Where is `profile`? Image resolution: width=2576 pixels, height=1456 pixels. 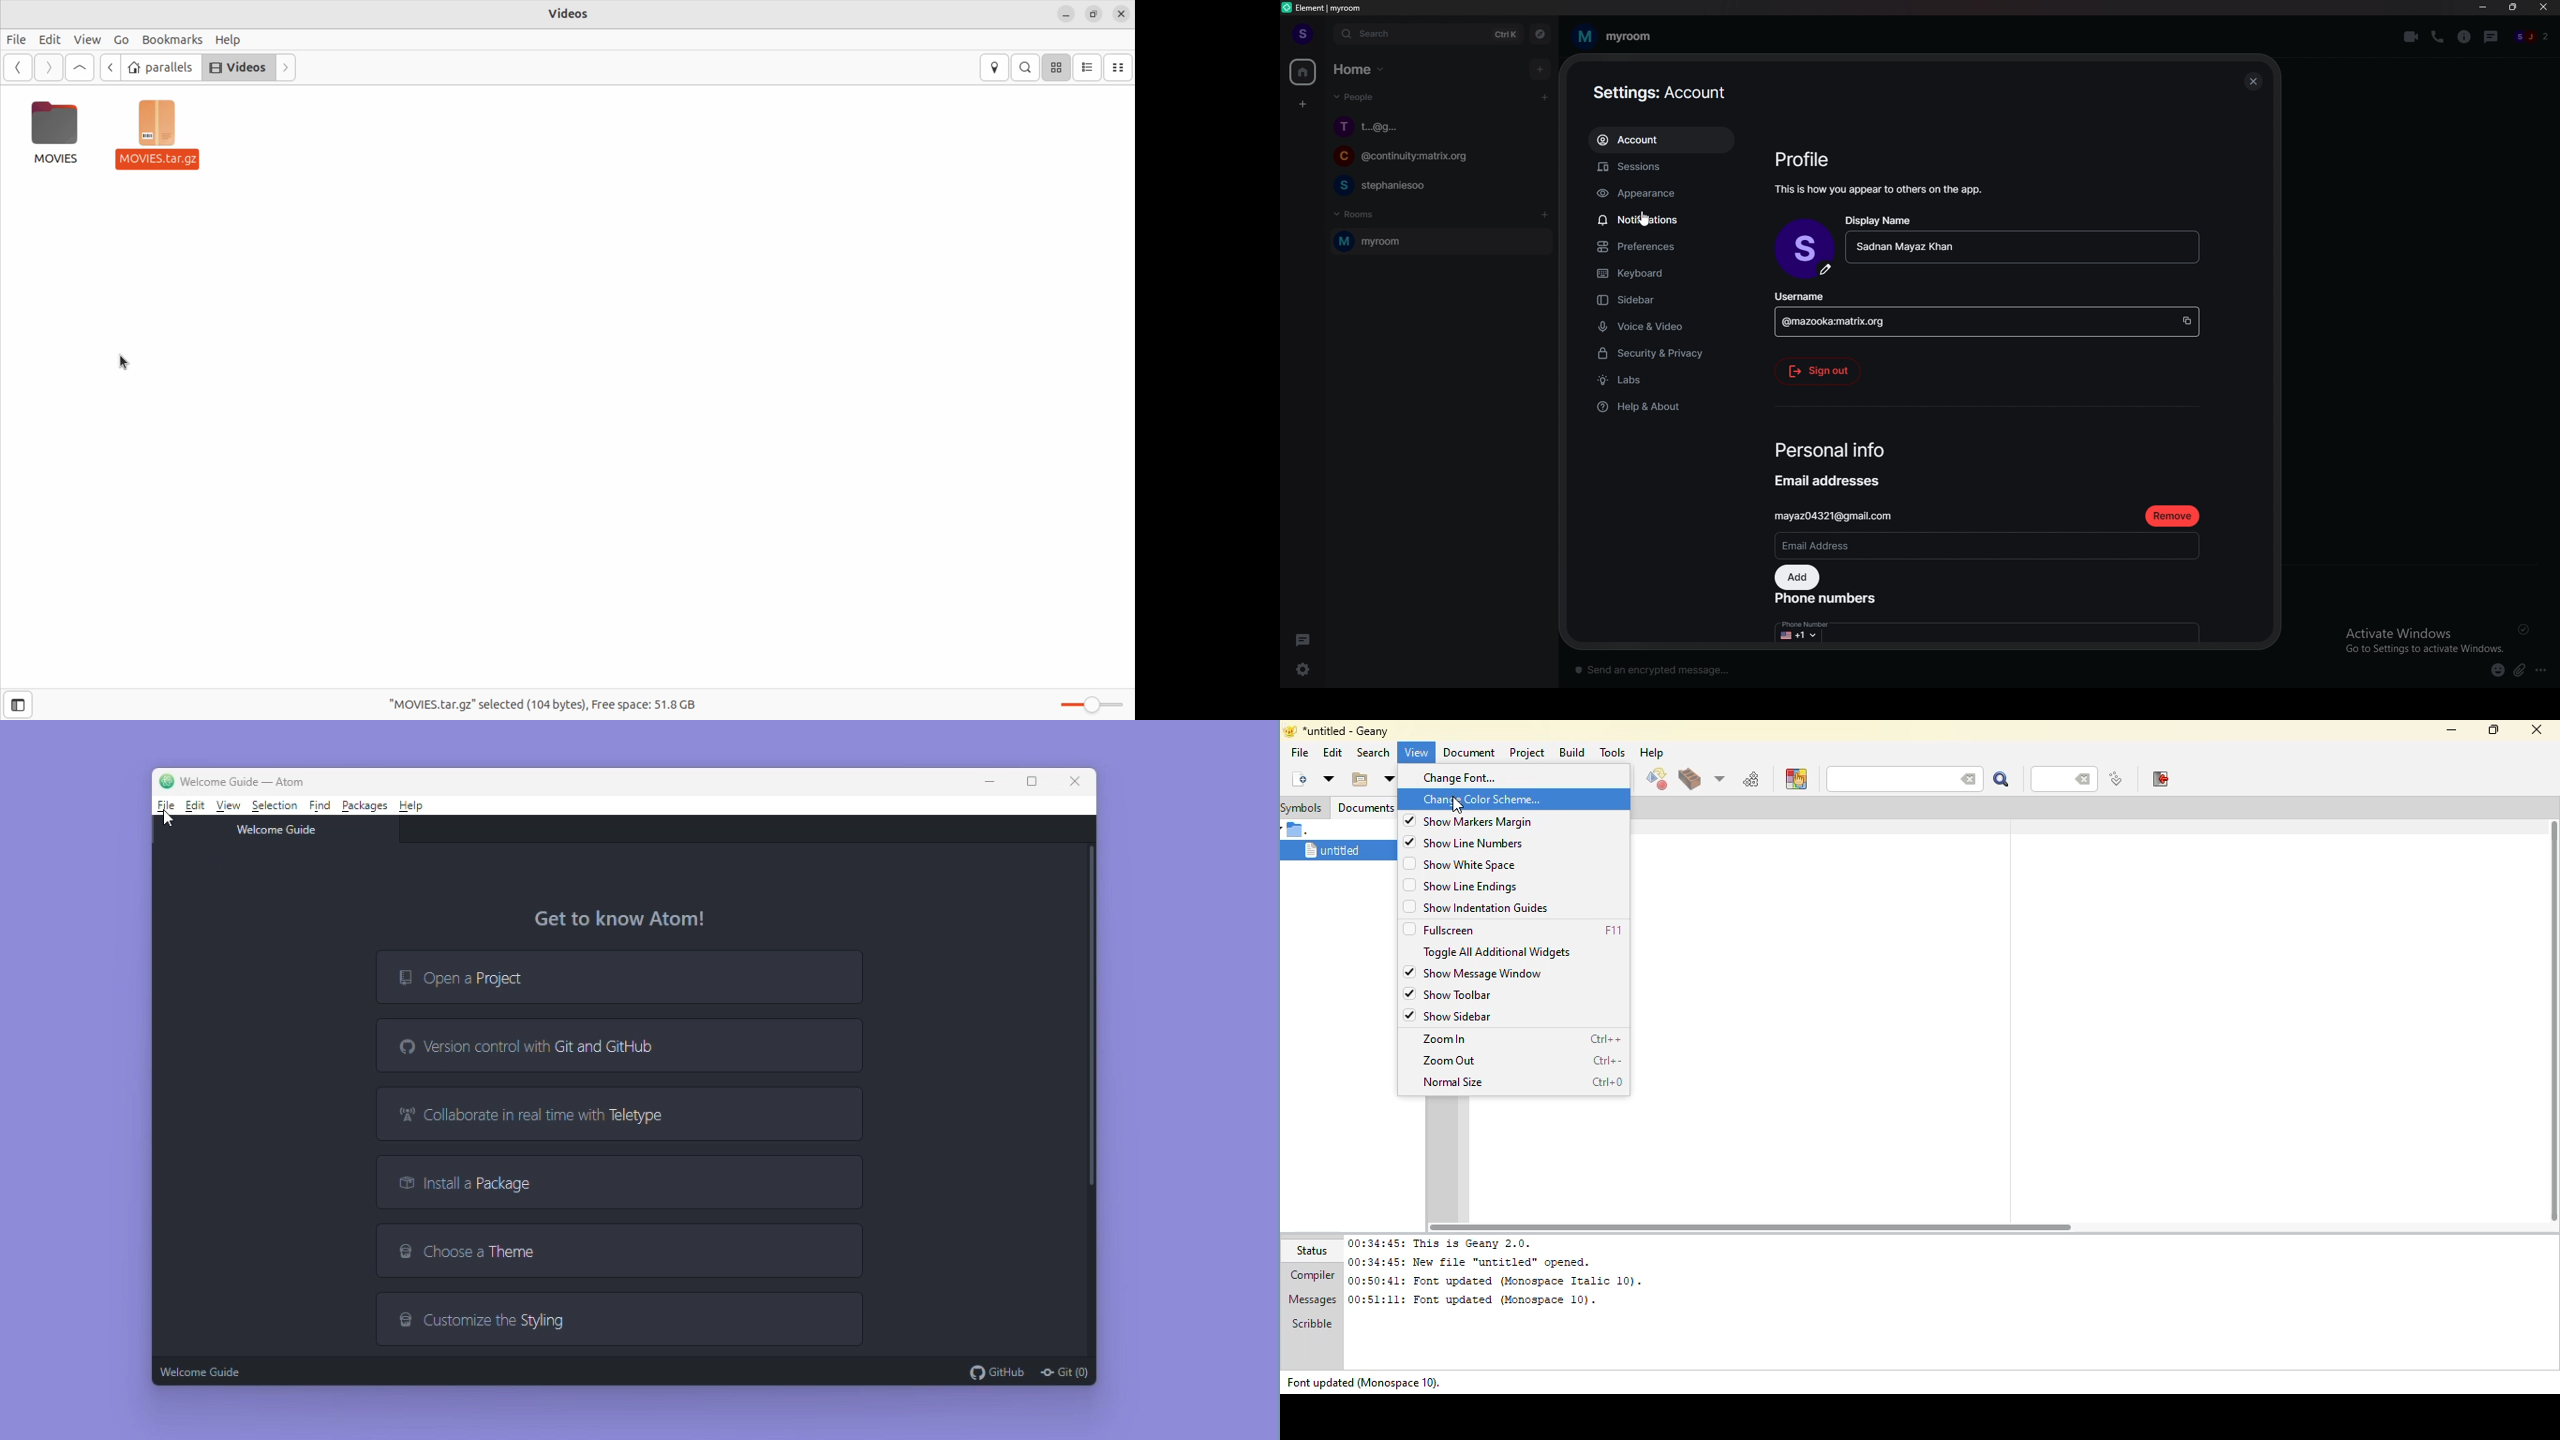 profile is located at coordinates (1301, 35).